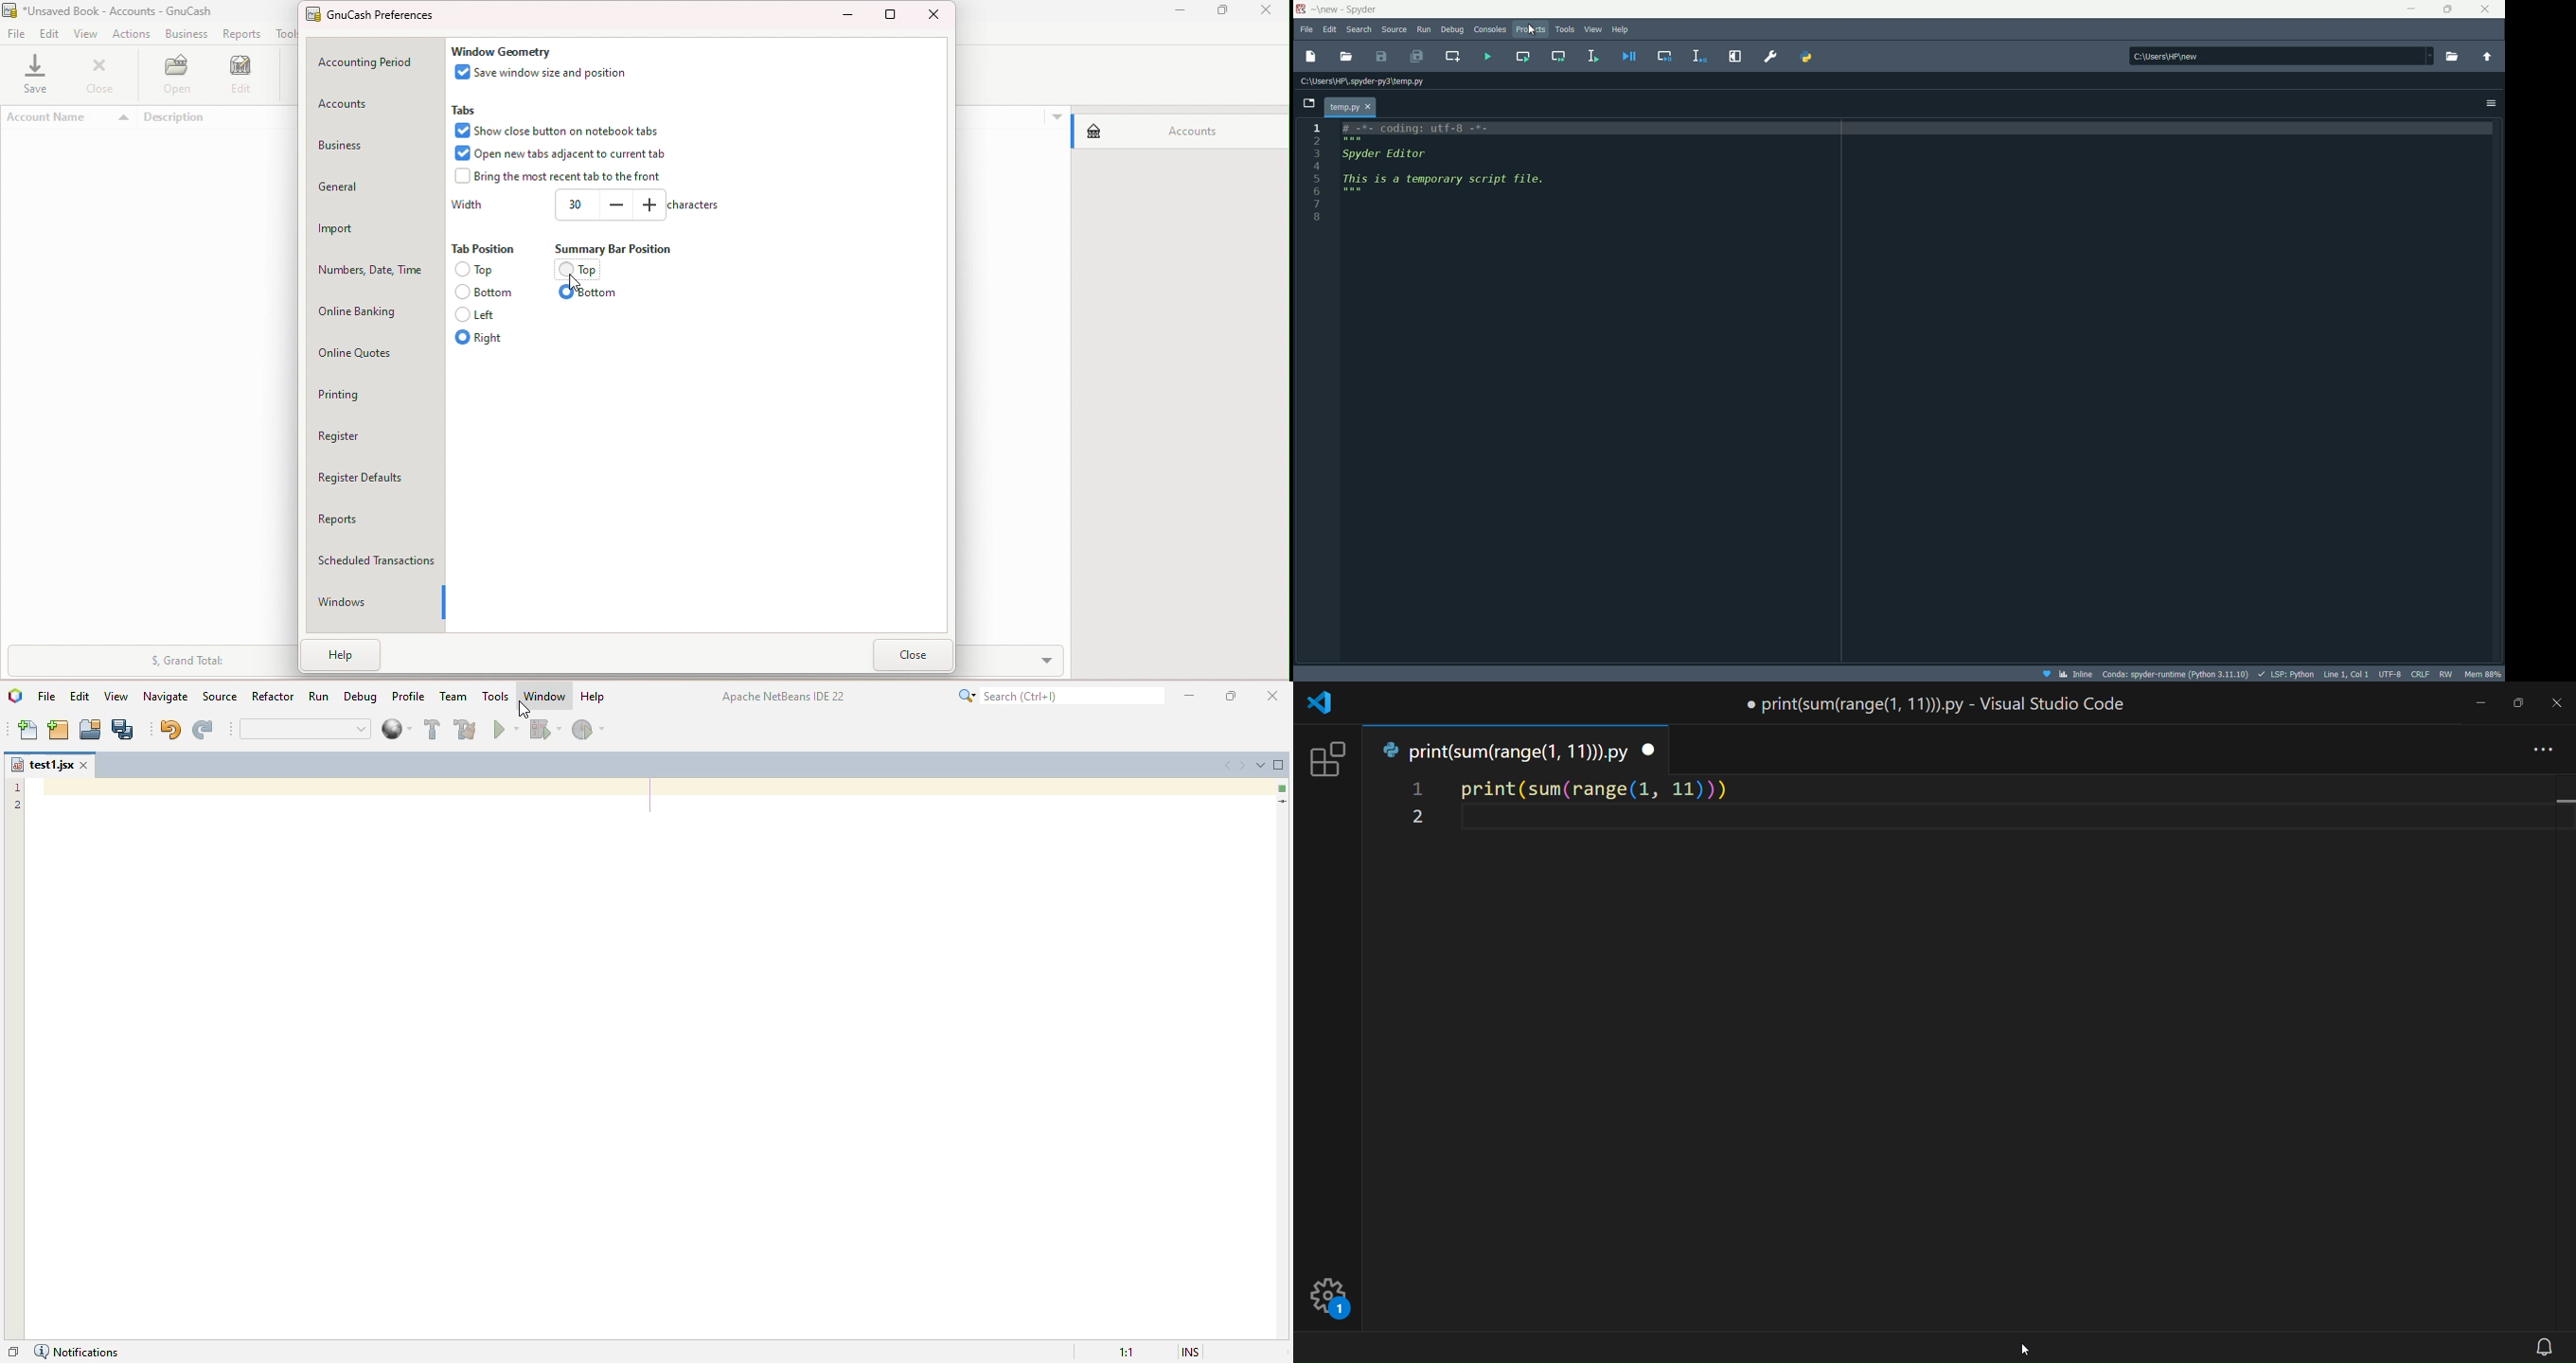  I want to click on Minimize, so click(844, 16).